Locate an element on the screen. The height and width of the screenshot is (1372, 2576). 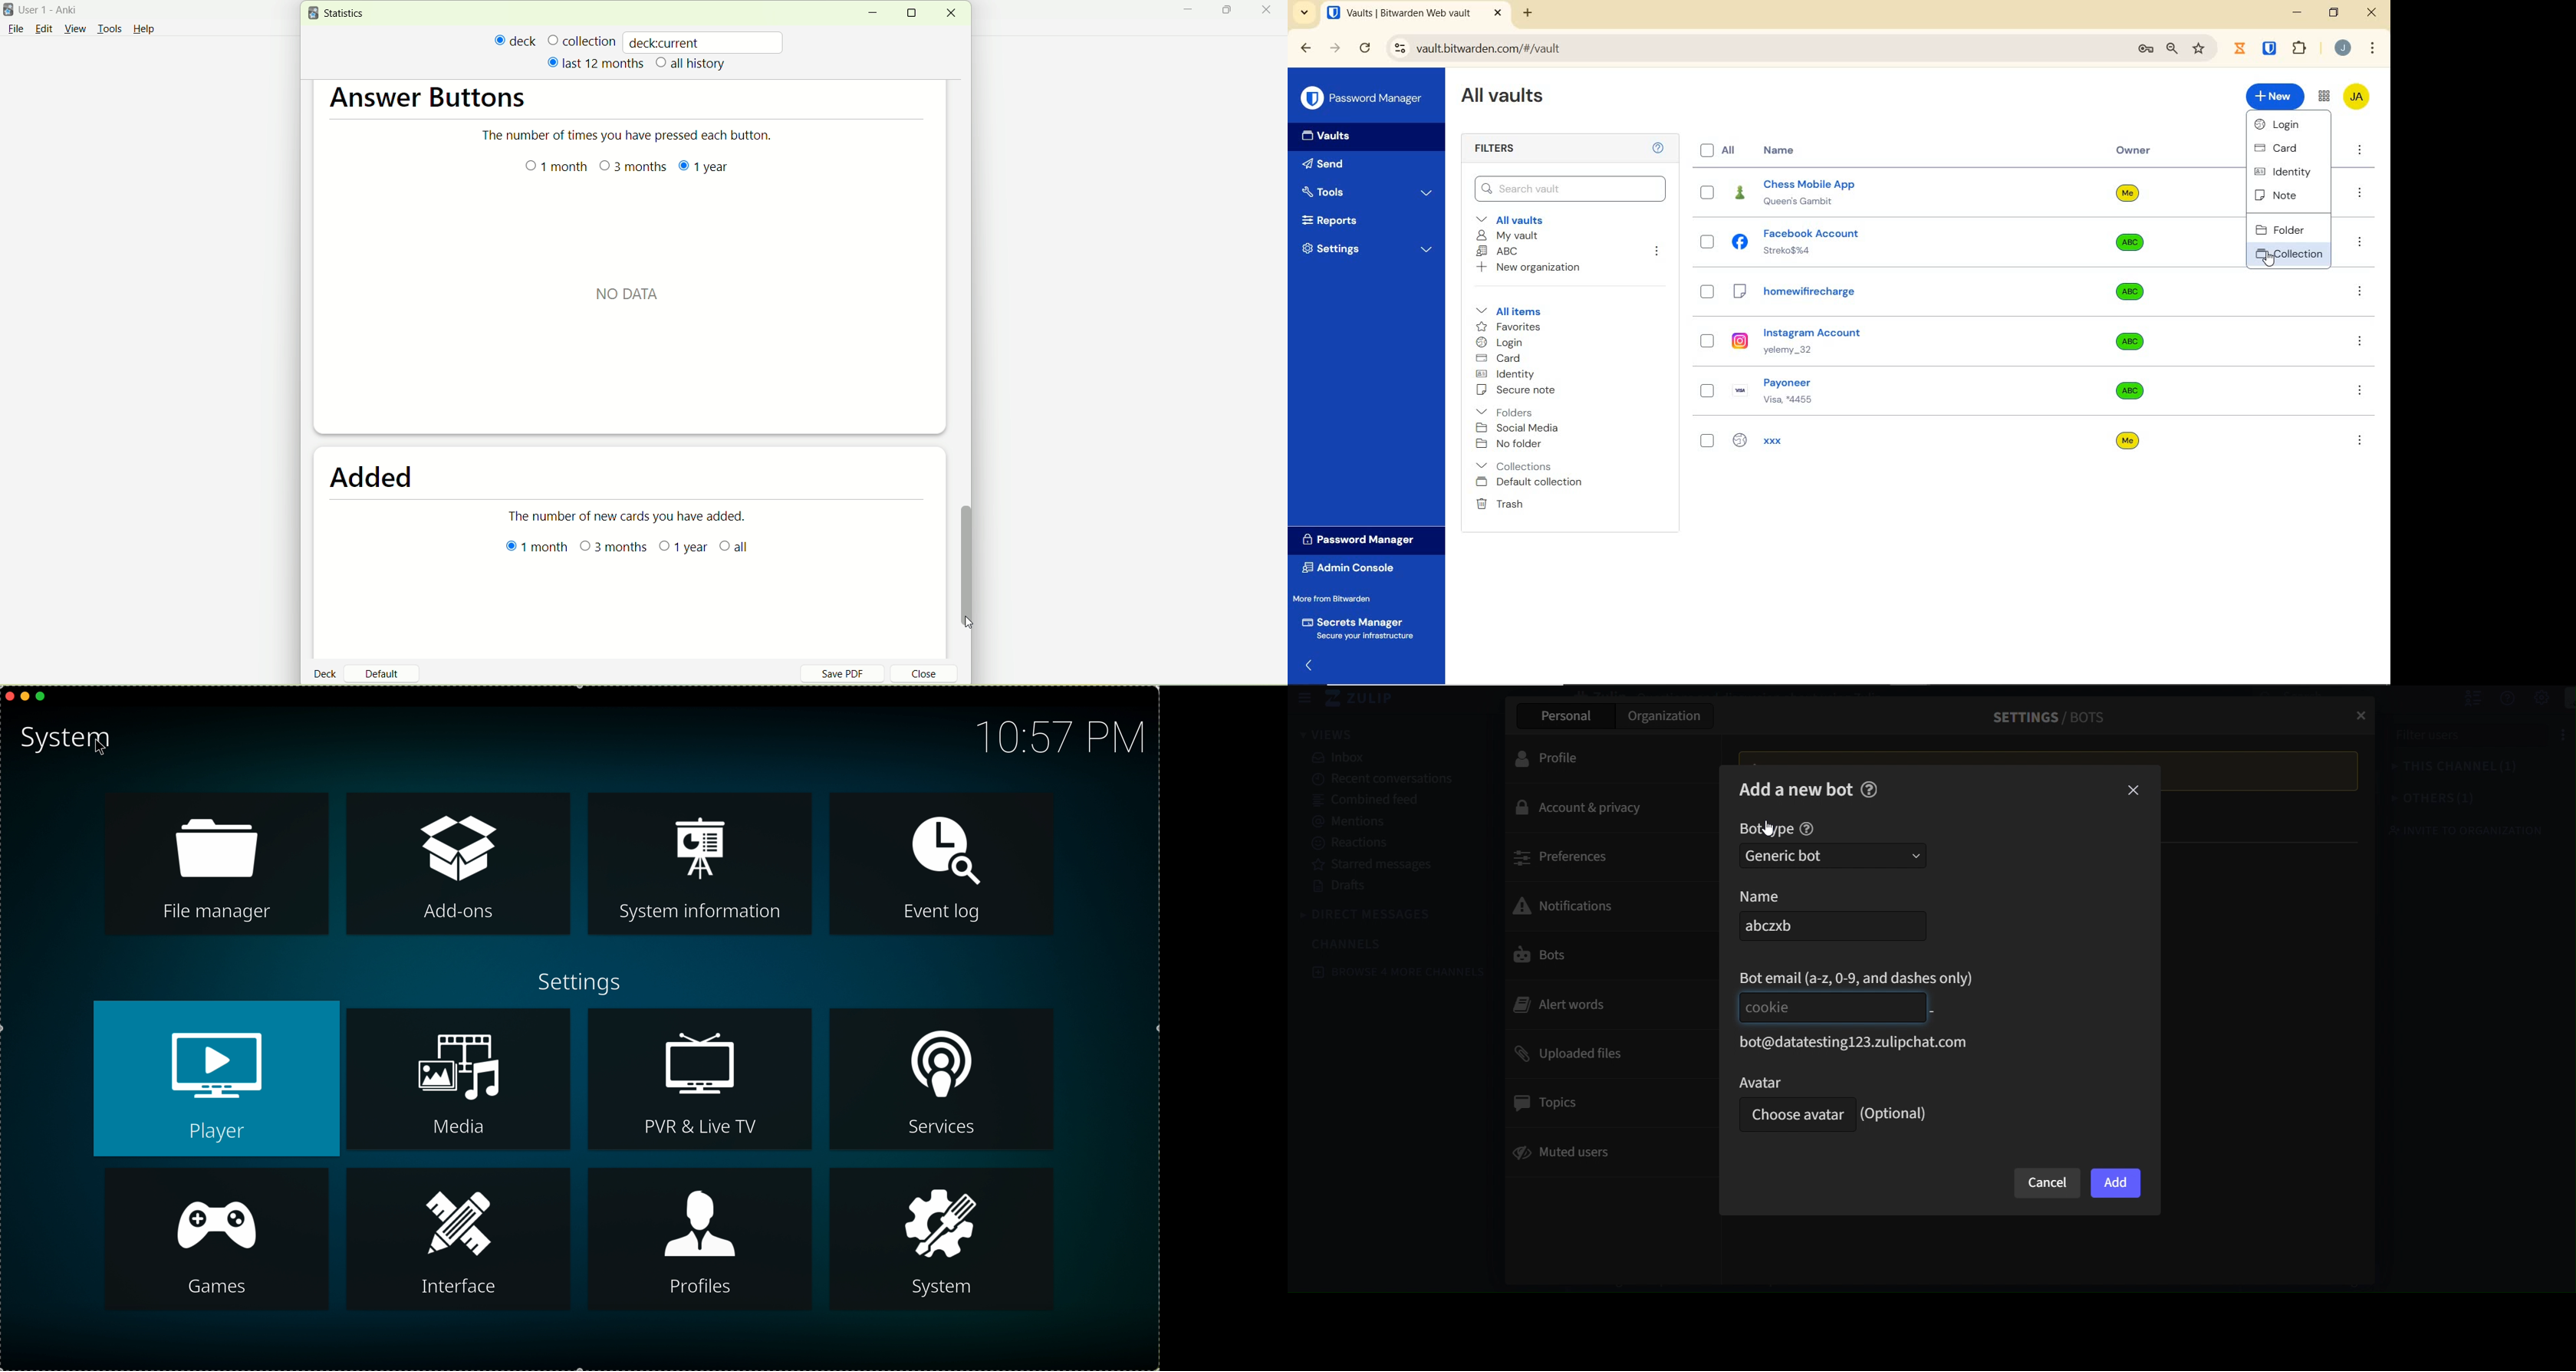
answer buttons is located at coordinates (433, 101).